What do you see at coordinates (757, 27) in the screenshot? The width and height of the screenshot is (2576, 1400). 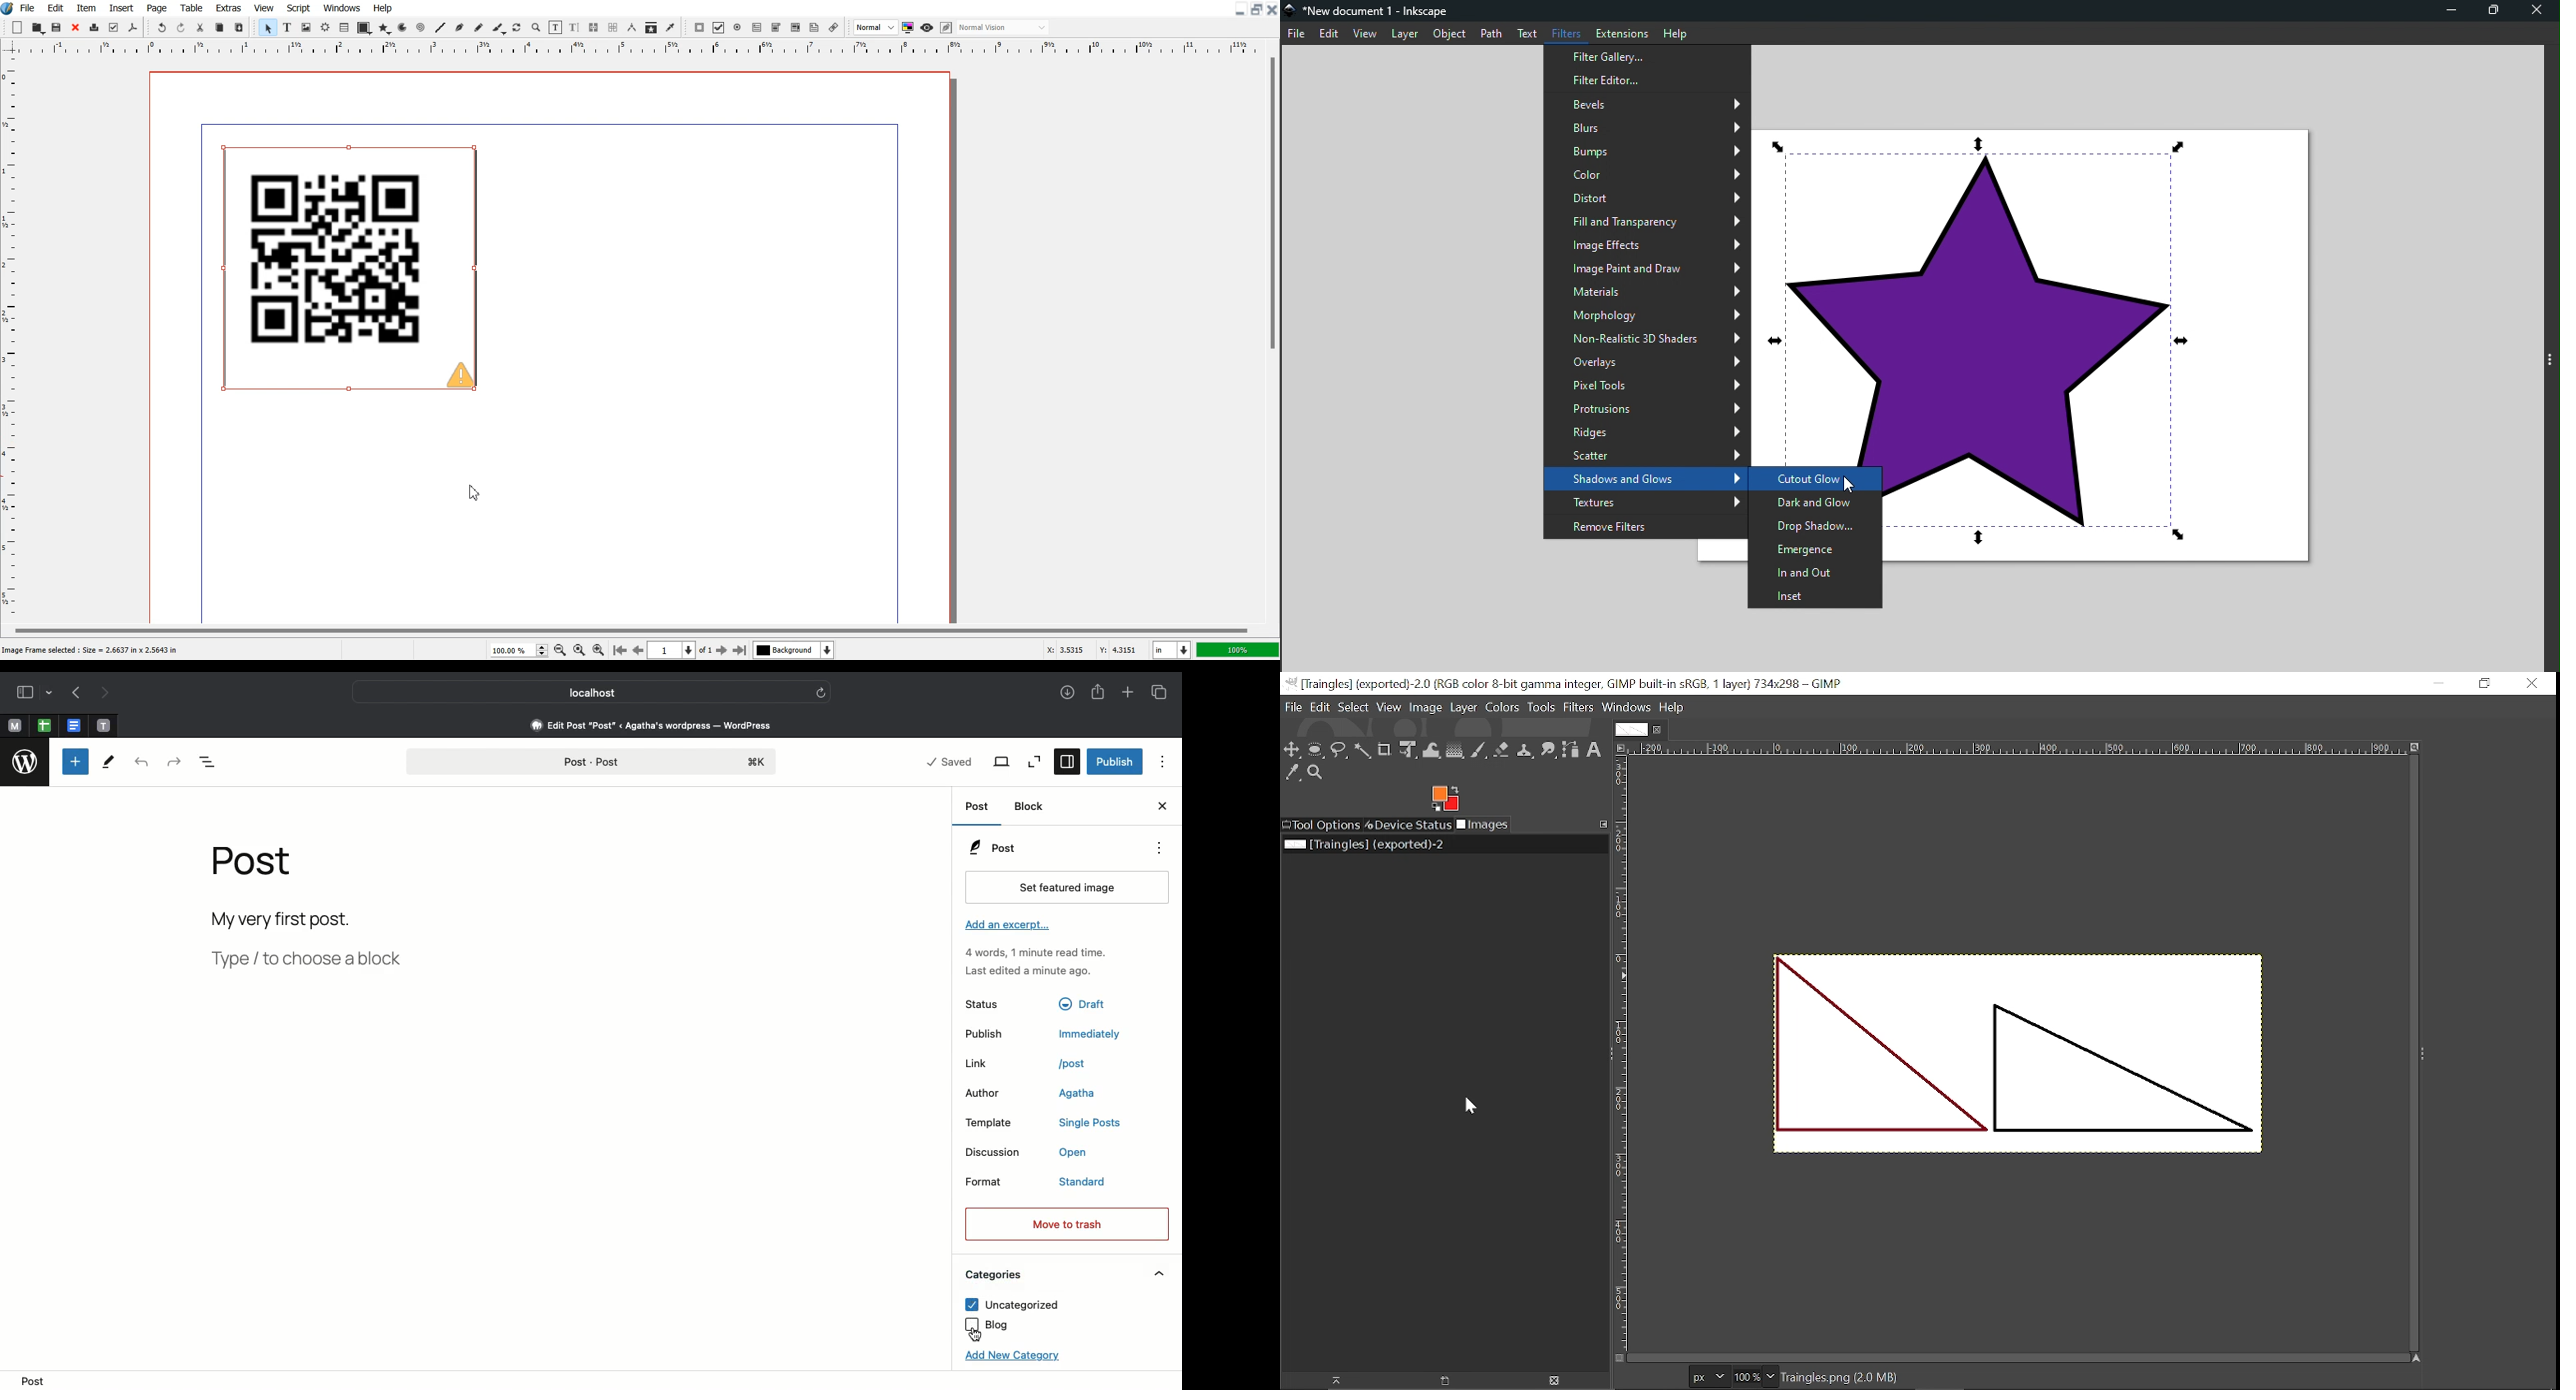 I see `PDF Text Field` at bounding box center [757, 27].